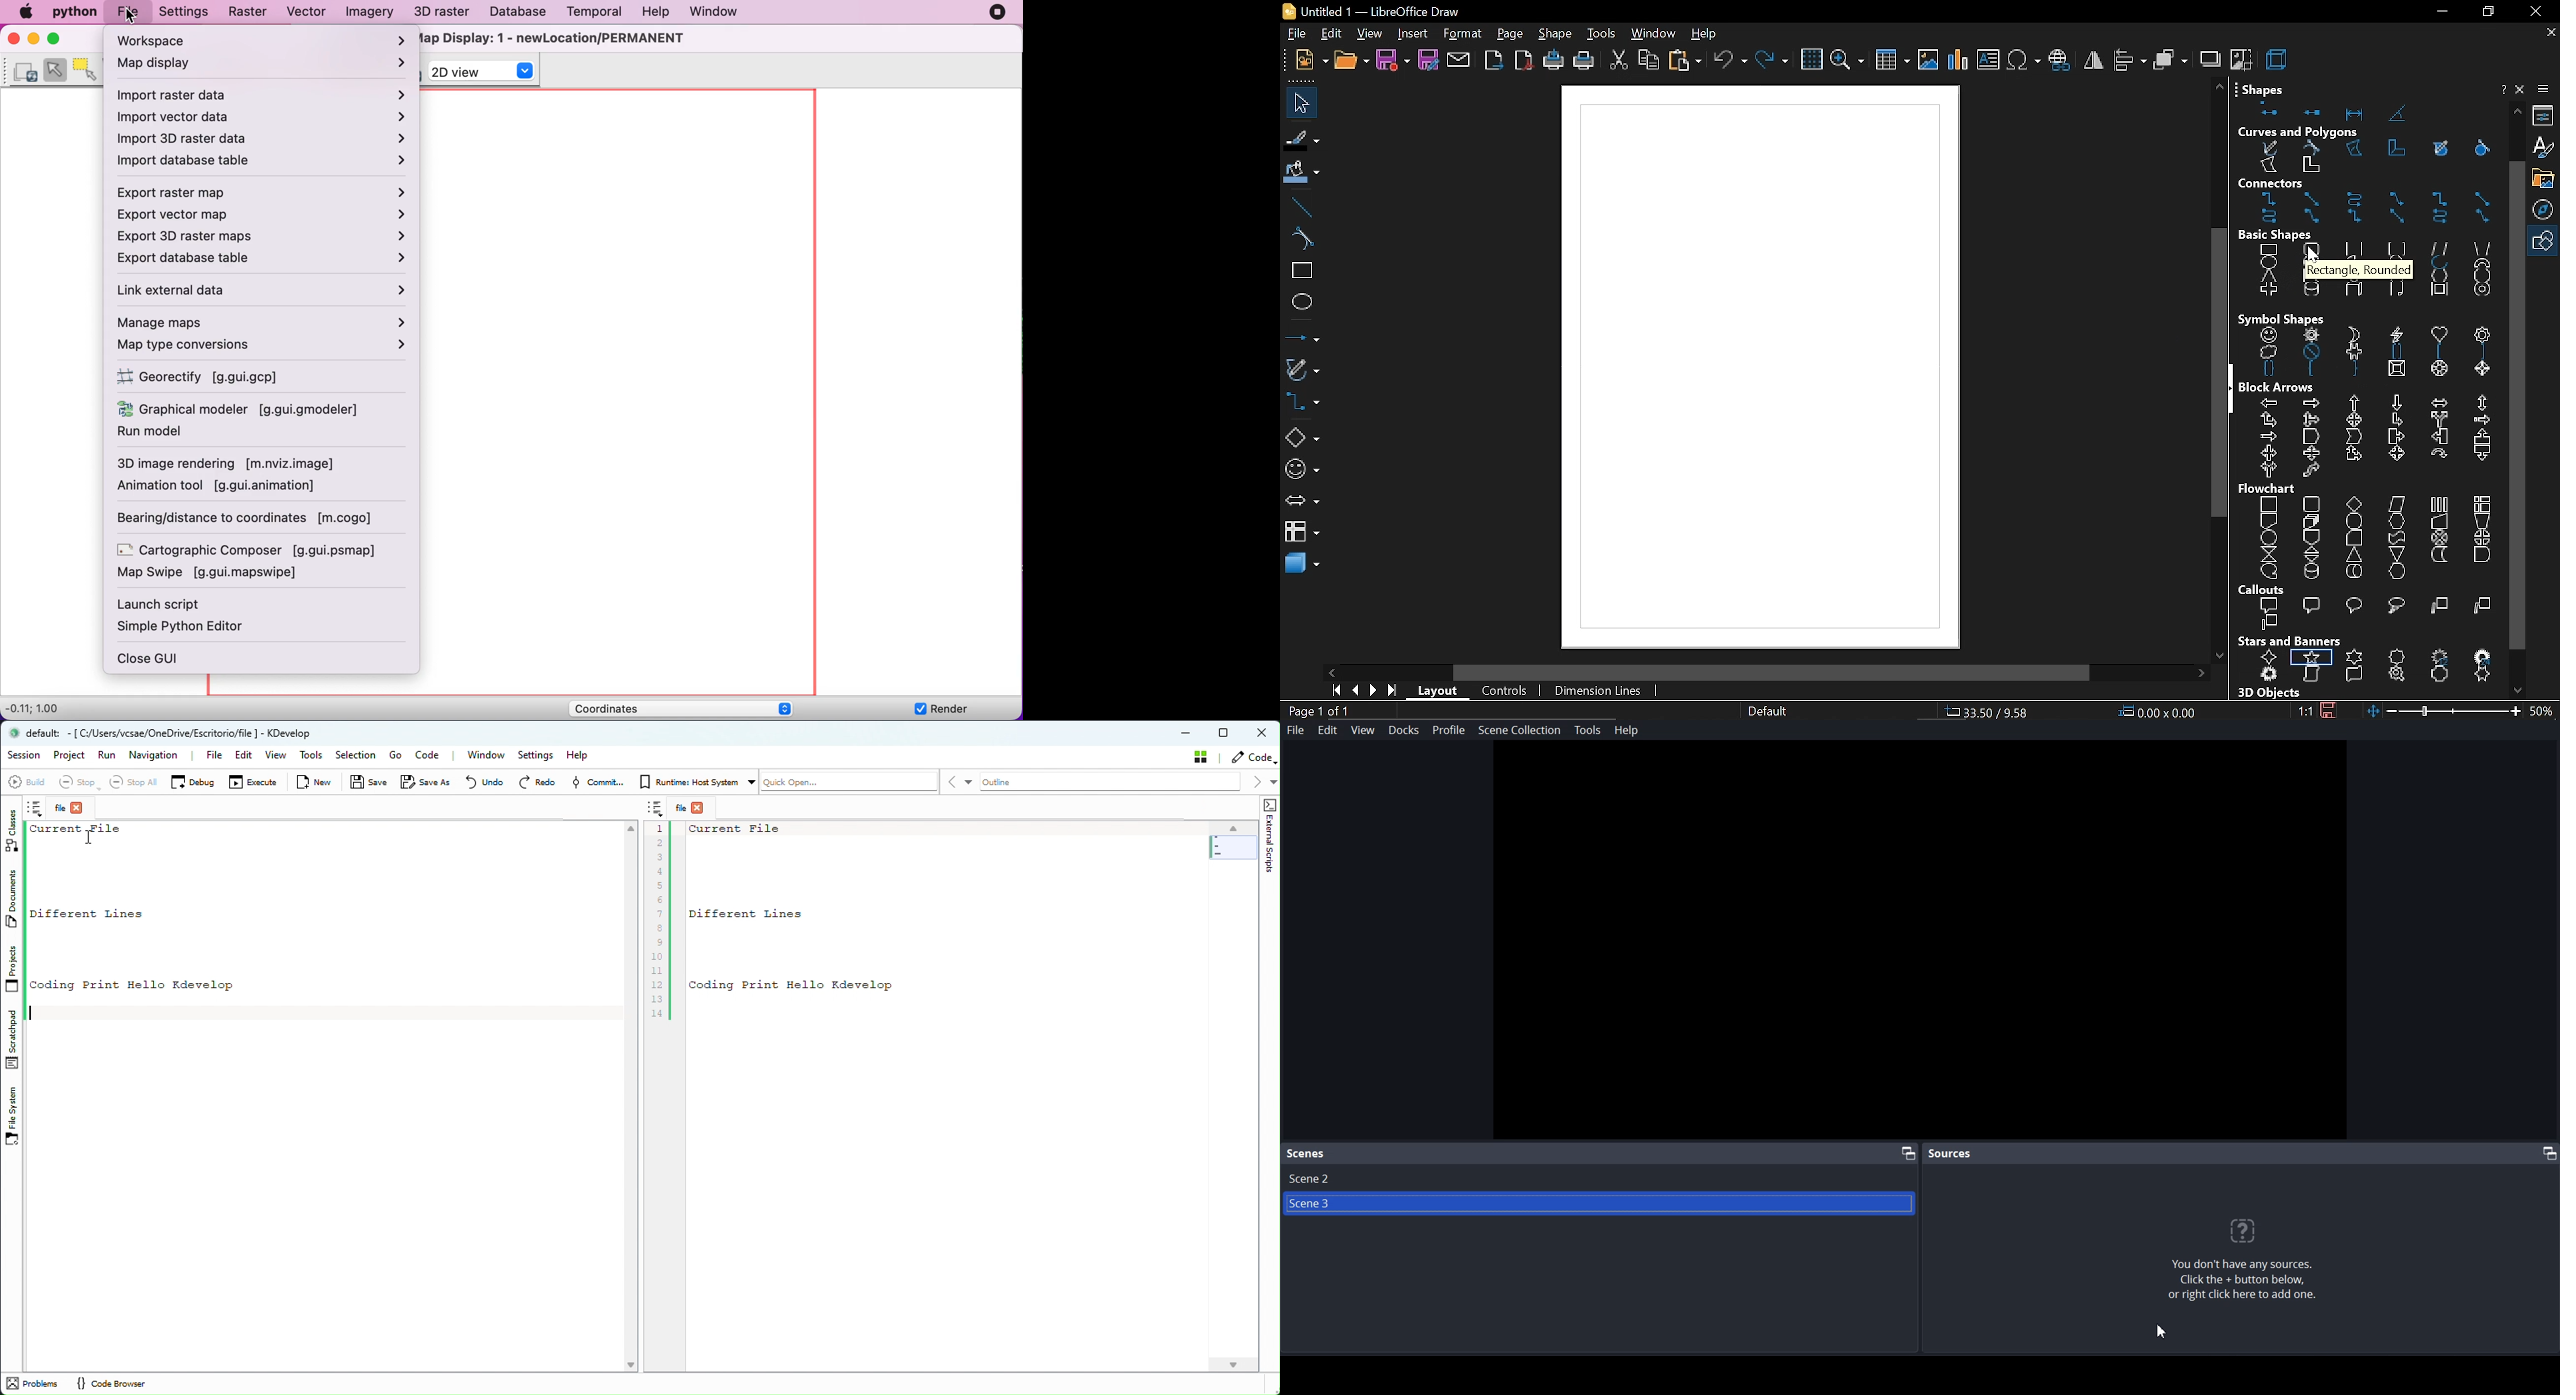  I want to click on scroll bar, so click(1772, 674).